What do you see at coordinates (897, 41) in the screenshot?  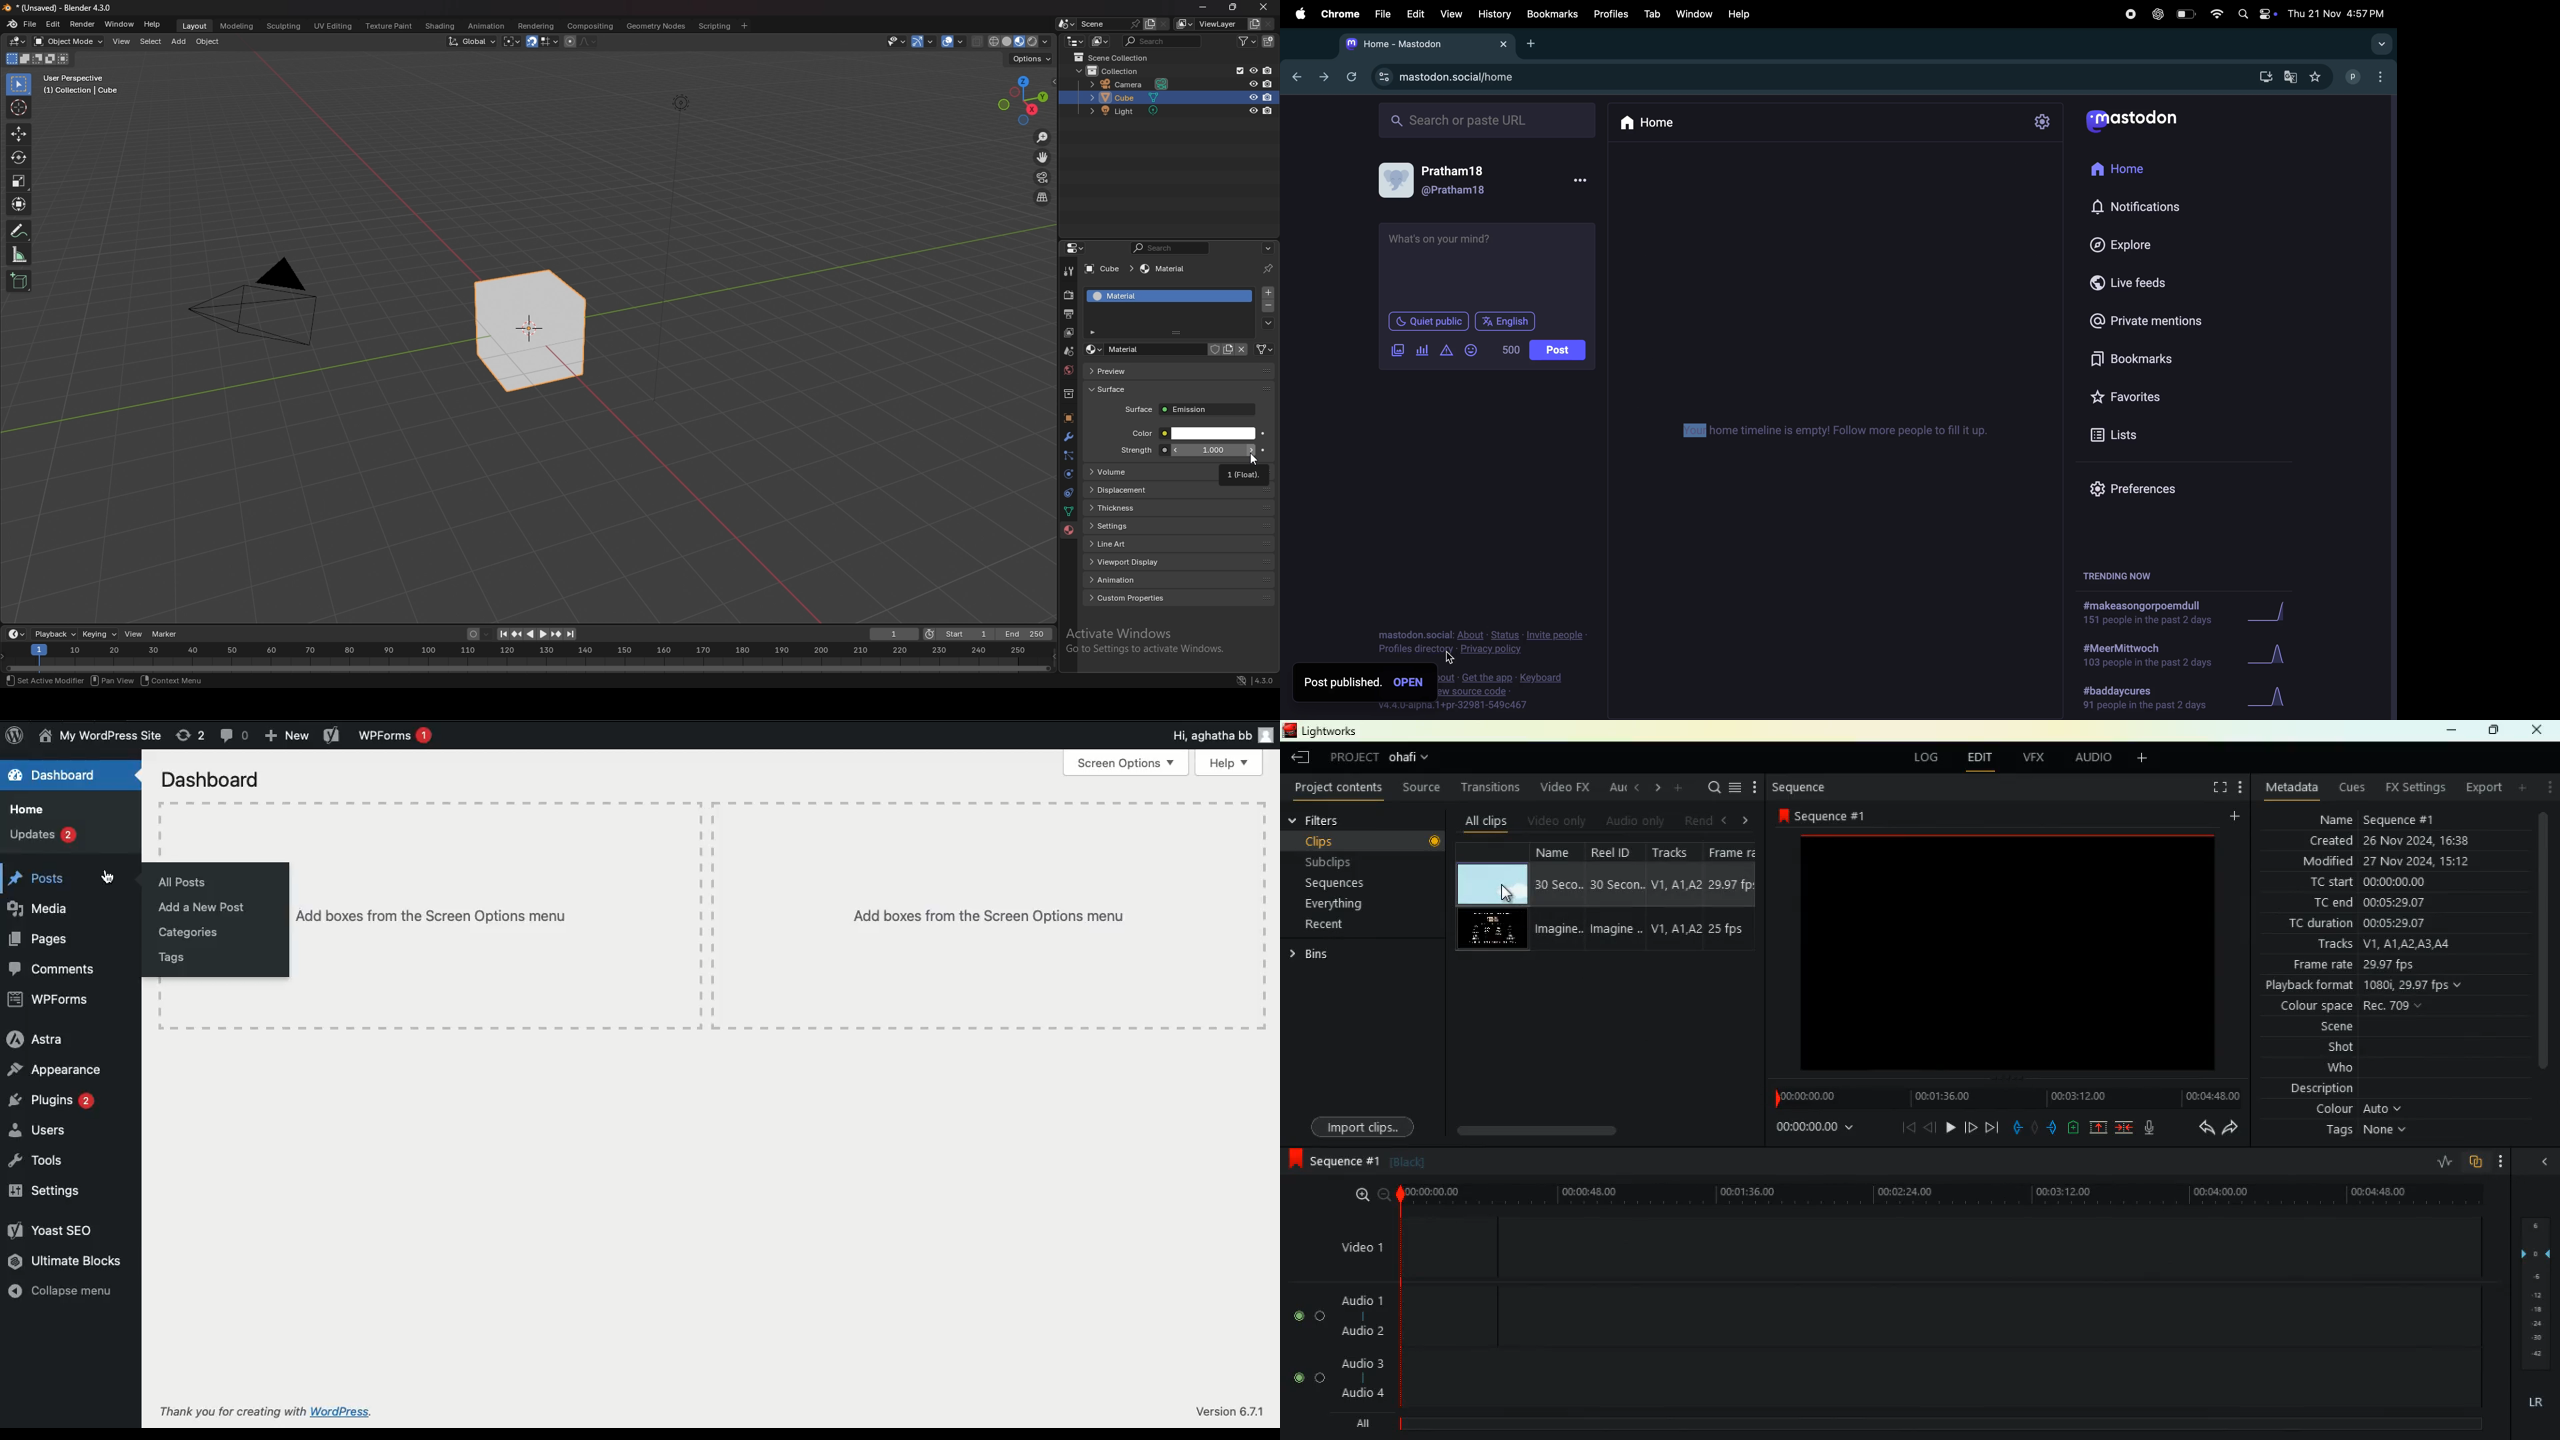 I see `selectibility and visibility` at bounding box center [897, 41].